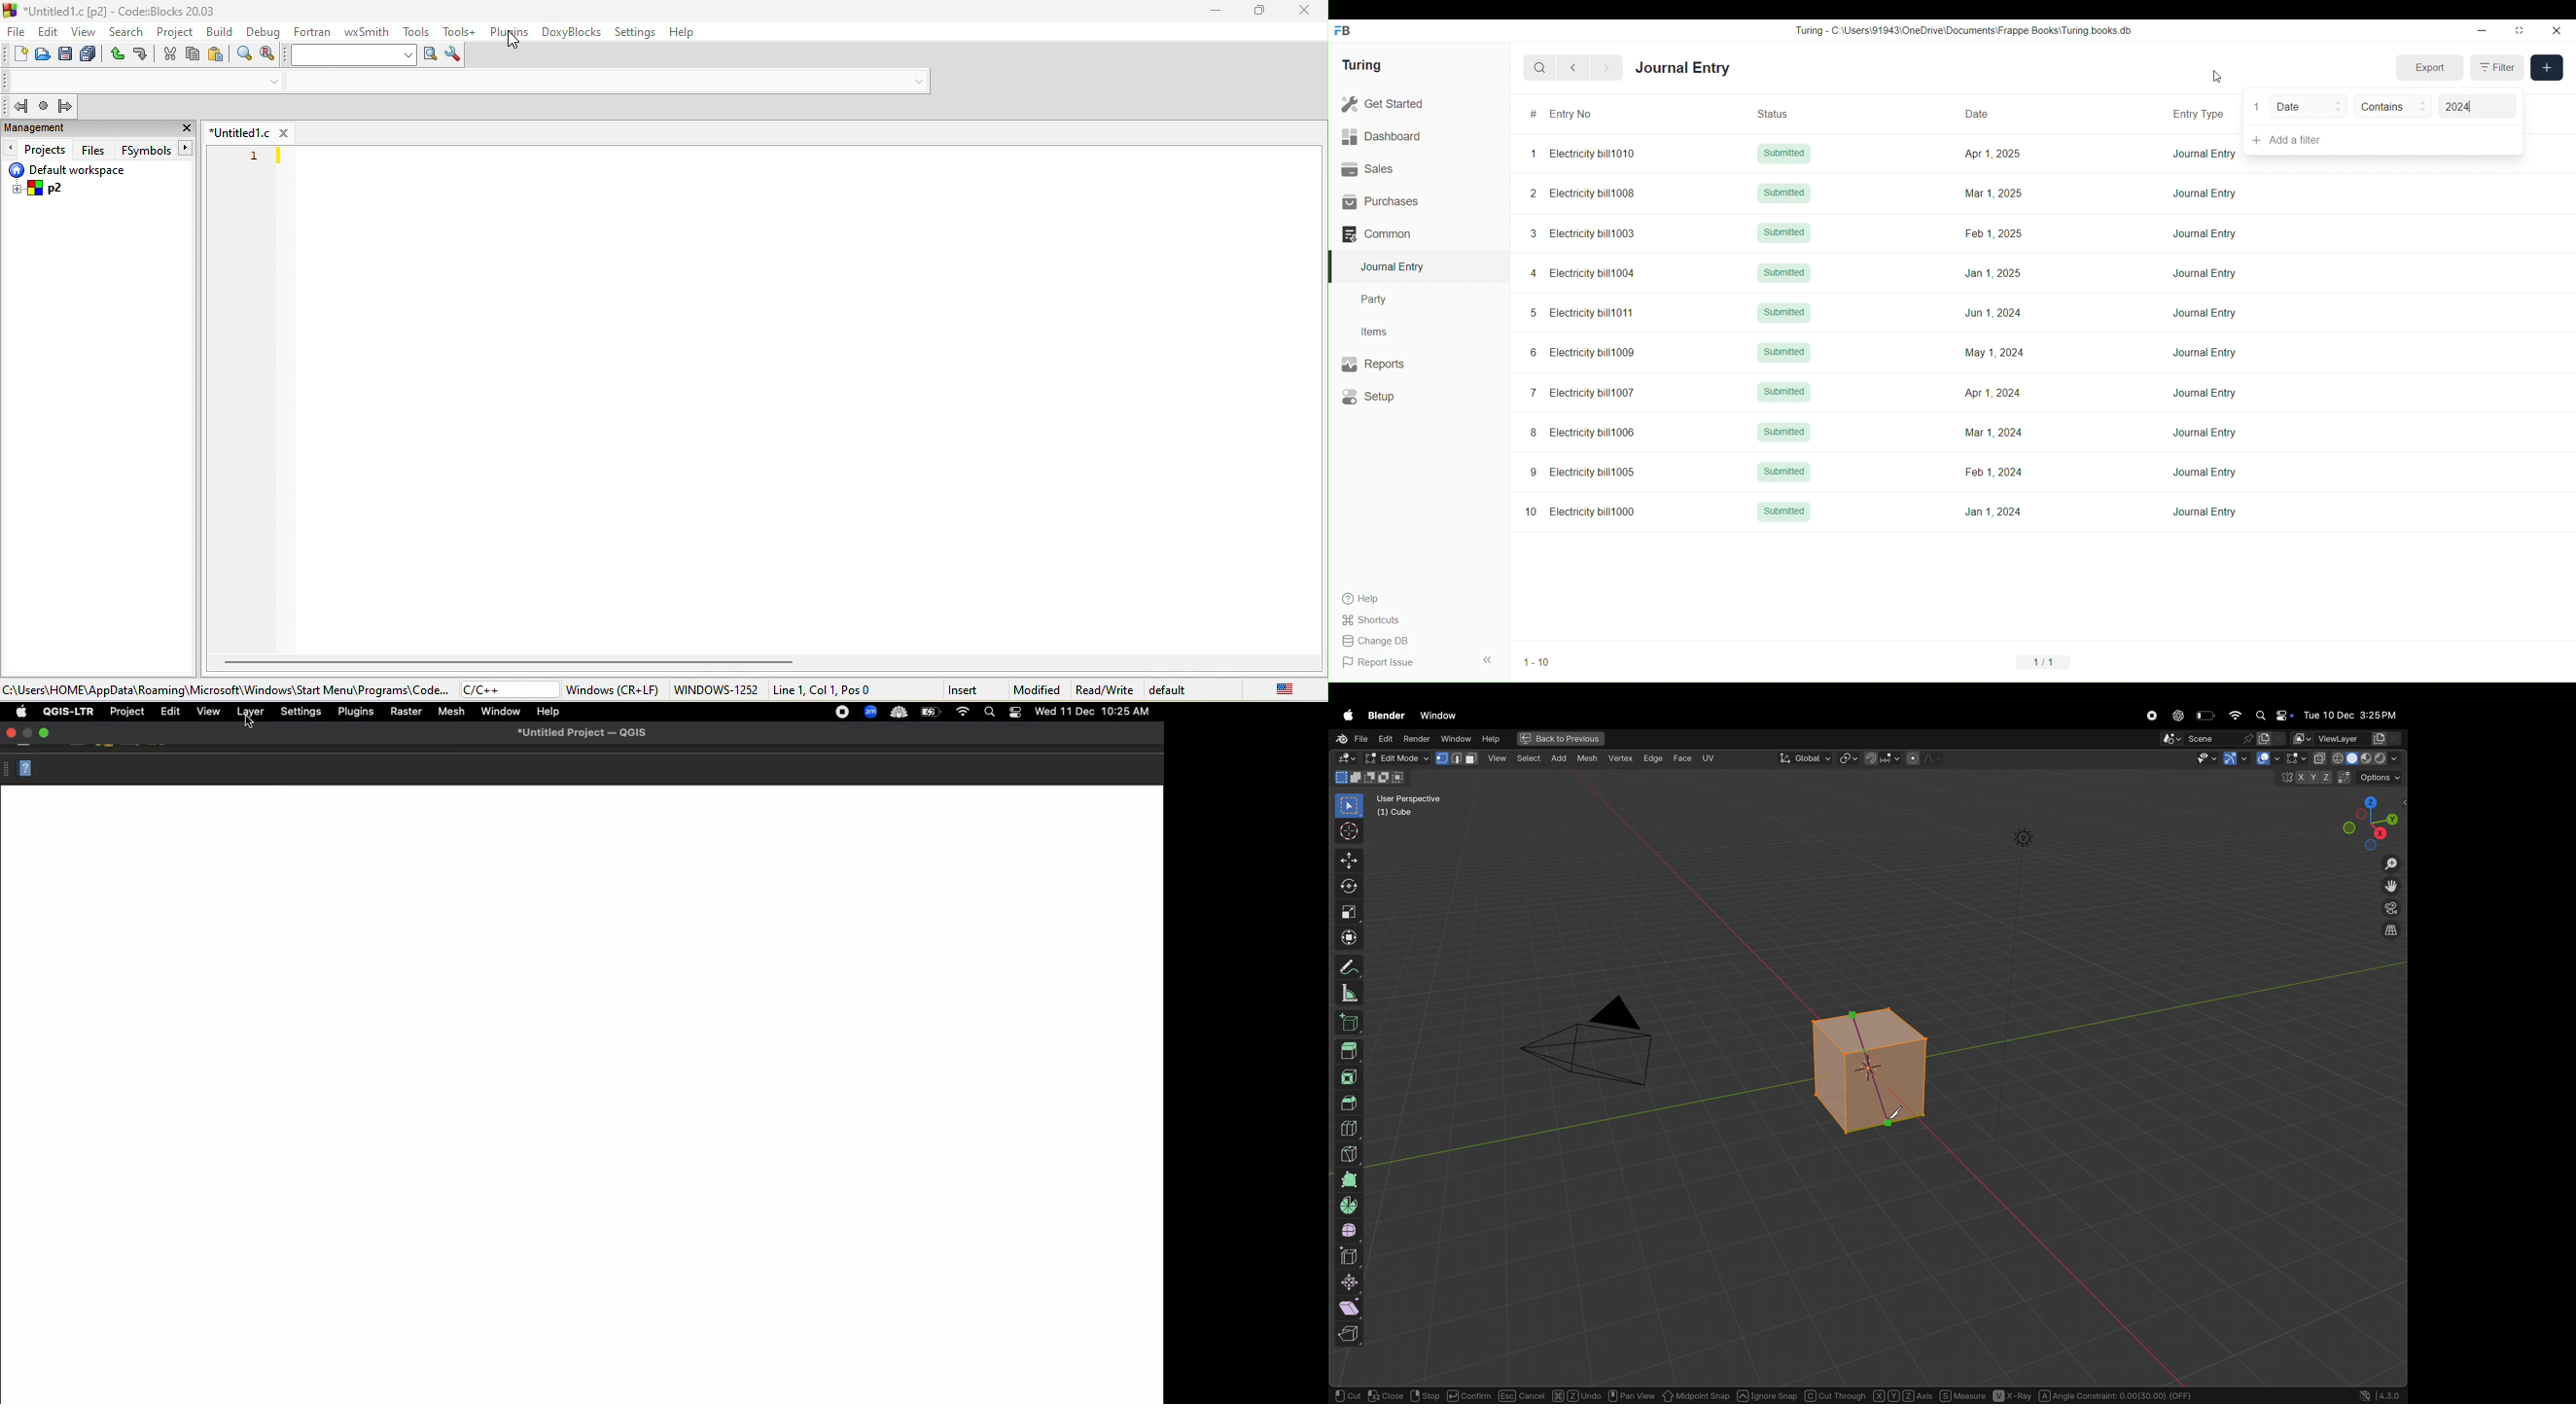  What do you see at coordinates (225, 689) in the screenshot?
I see `c\users\home\app data\roaming\microsoft\windows\start\menu\programs` at bounding box center [225, 689].